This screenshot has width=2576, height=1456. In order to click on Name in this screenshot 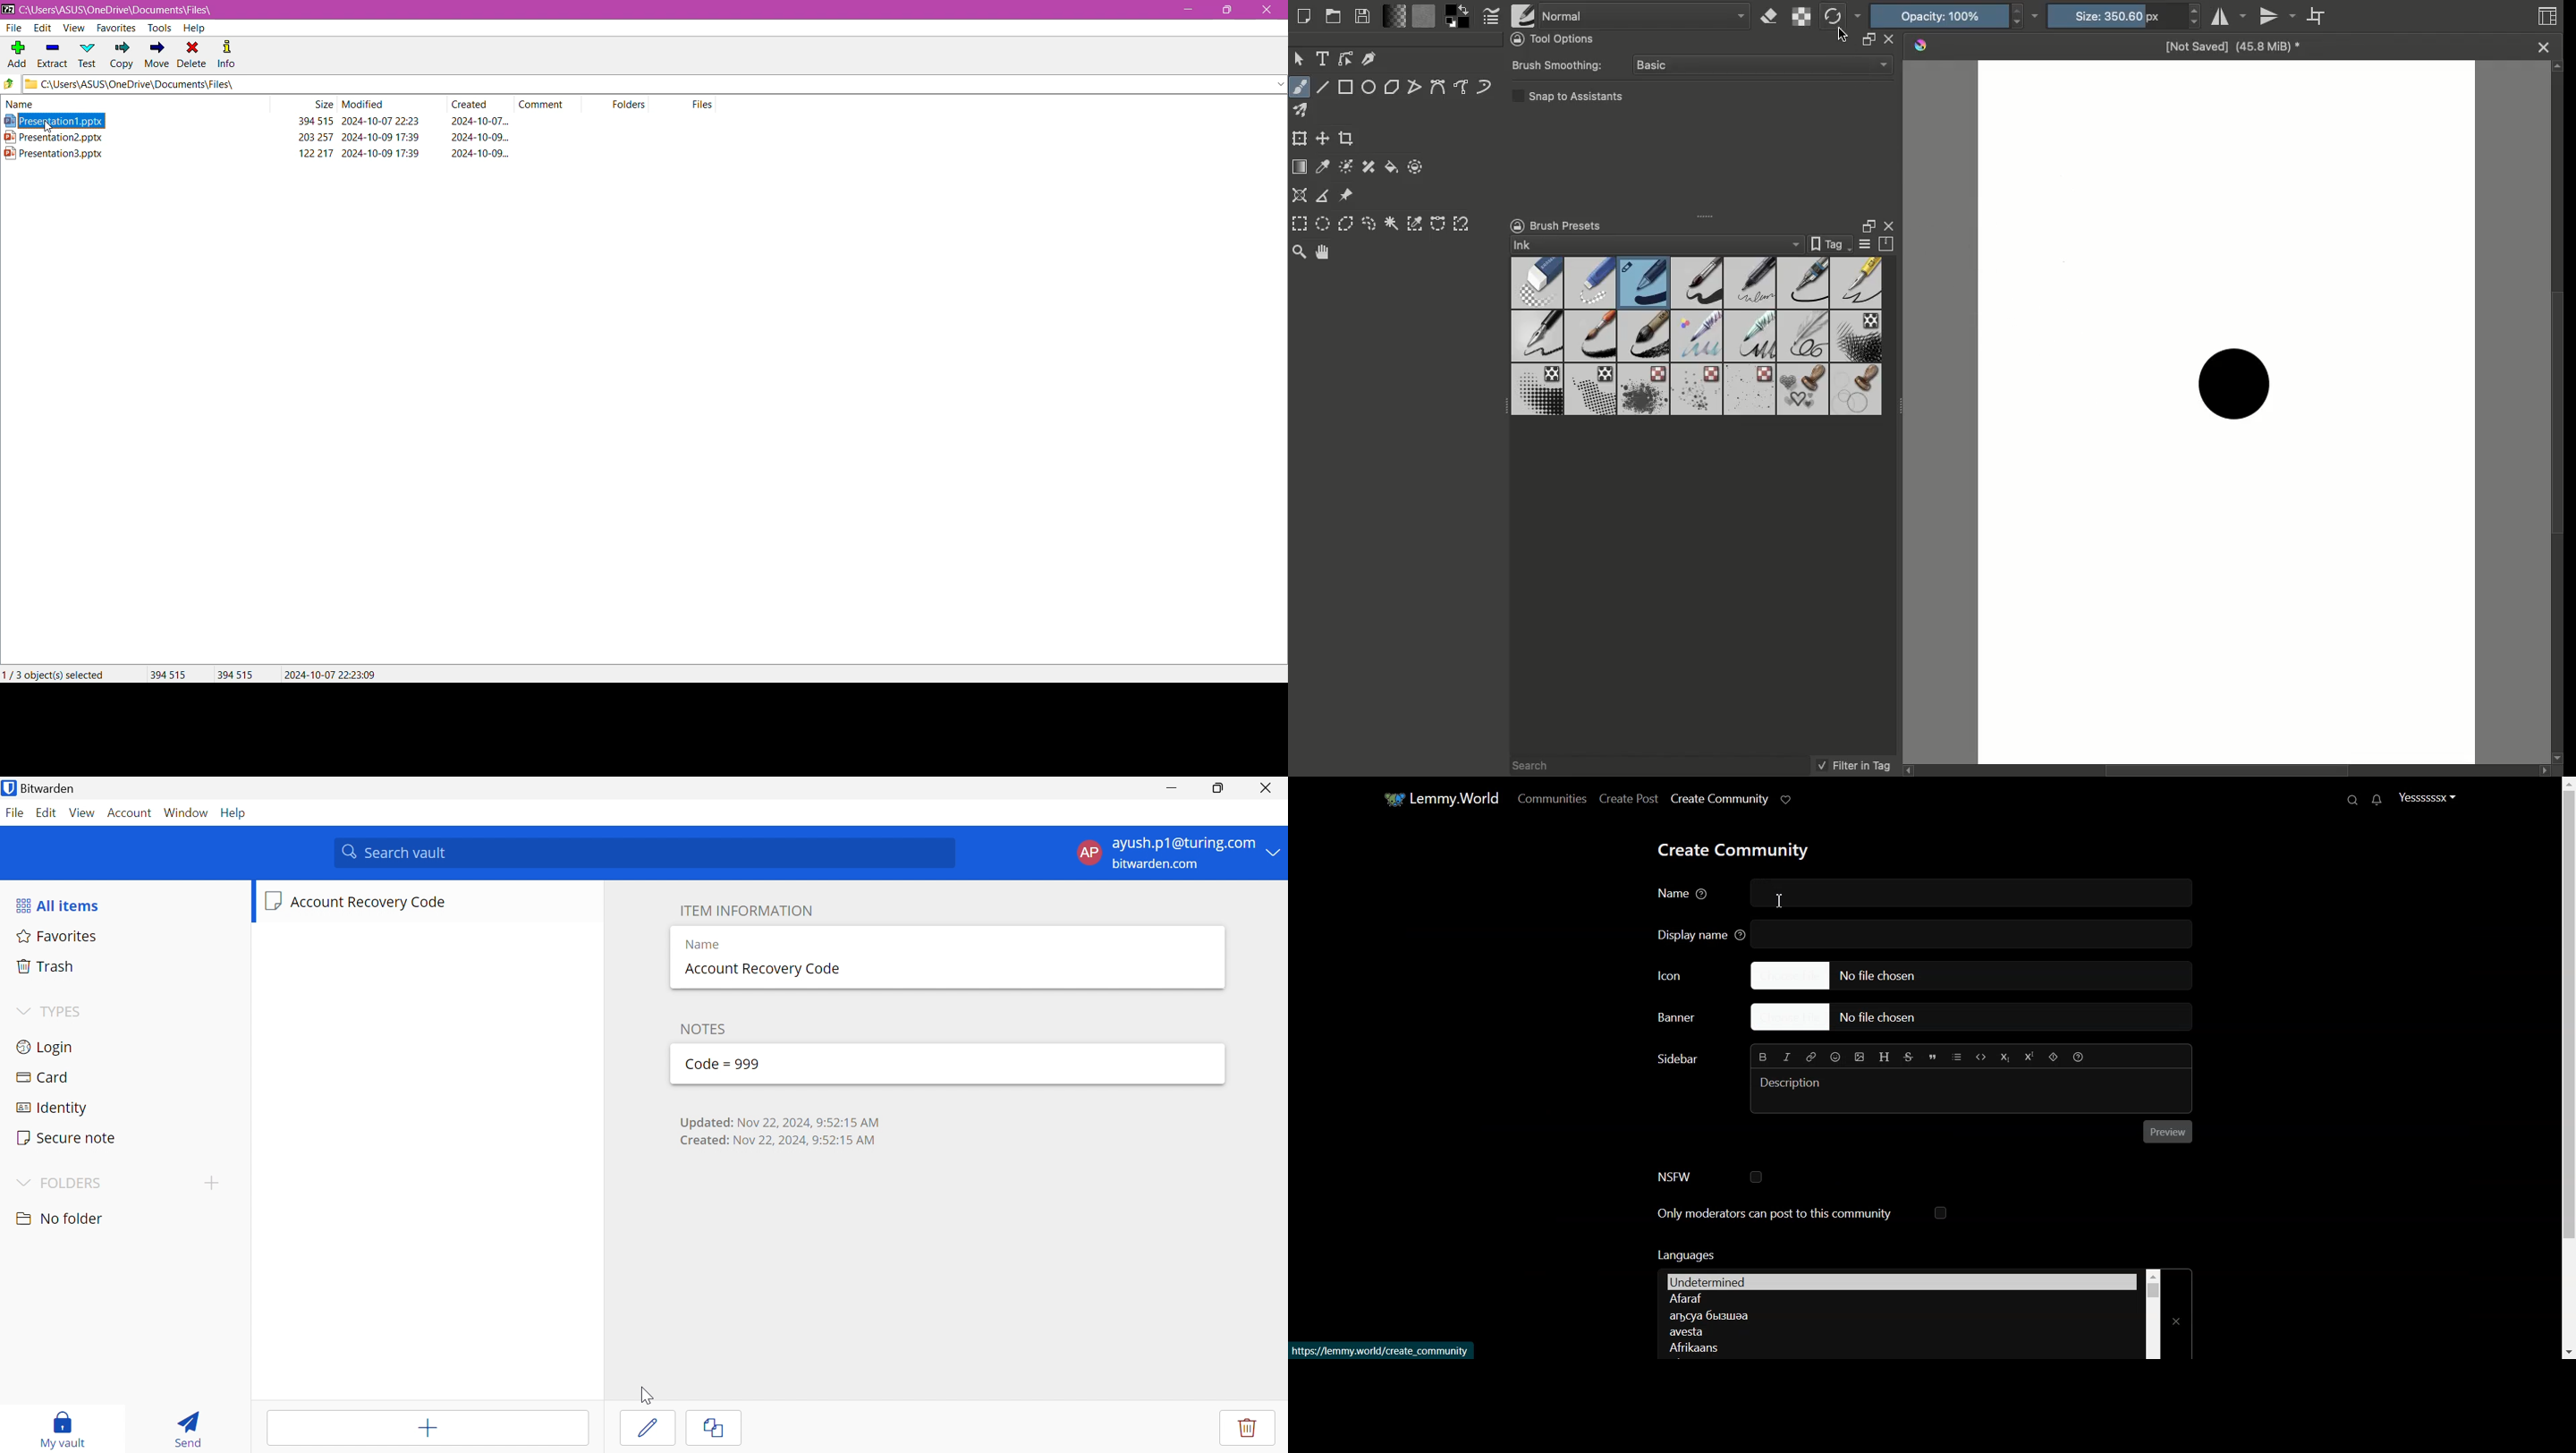, I will do `click(33, 104)`.